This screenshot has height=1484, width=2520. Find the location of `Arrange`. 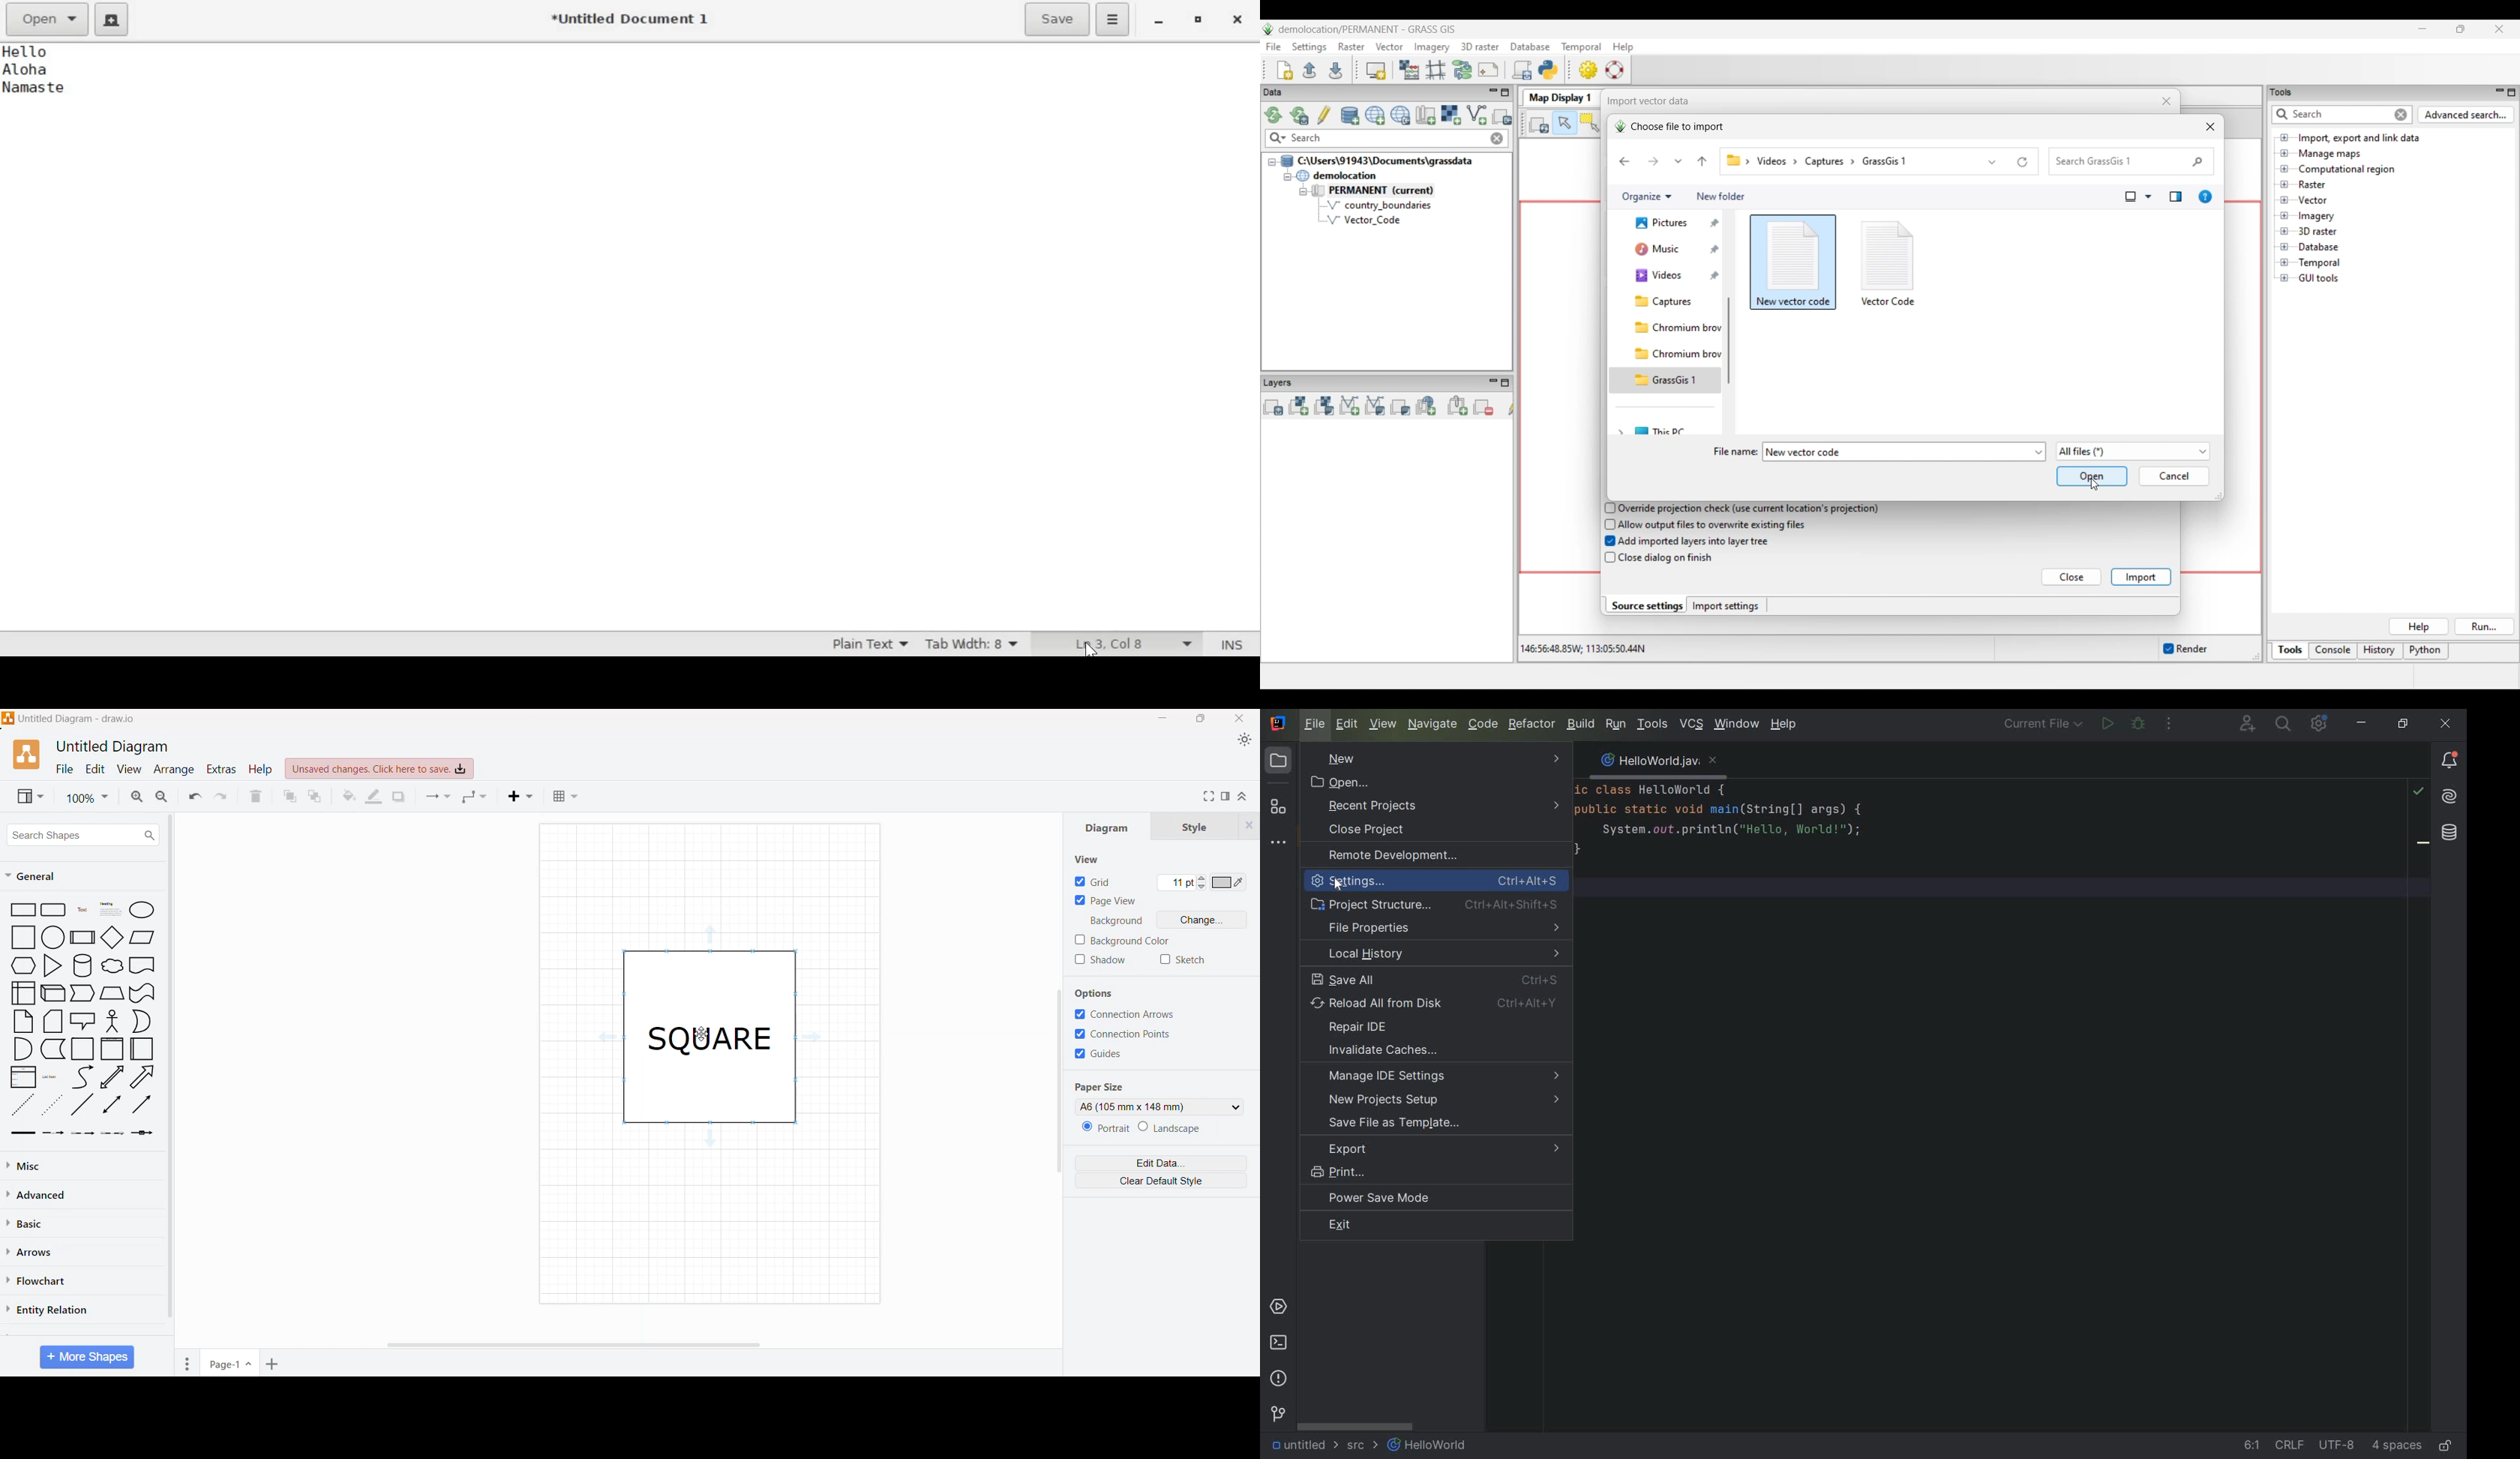

Arrange is located at coordinates (175, 769).